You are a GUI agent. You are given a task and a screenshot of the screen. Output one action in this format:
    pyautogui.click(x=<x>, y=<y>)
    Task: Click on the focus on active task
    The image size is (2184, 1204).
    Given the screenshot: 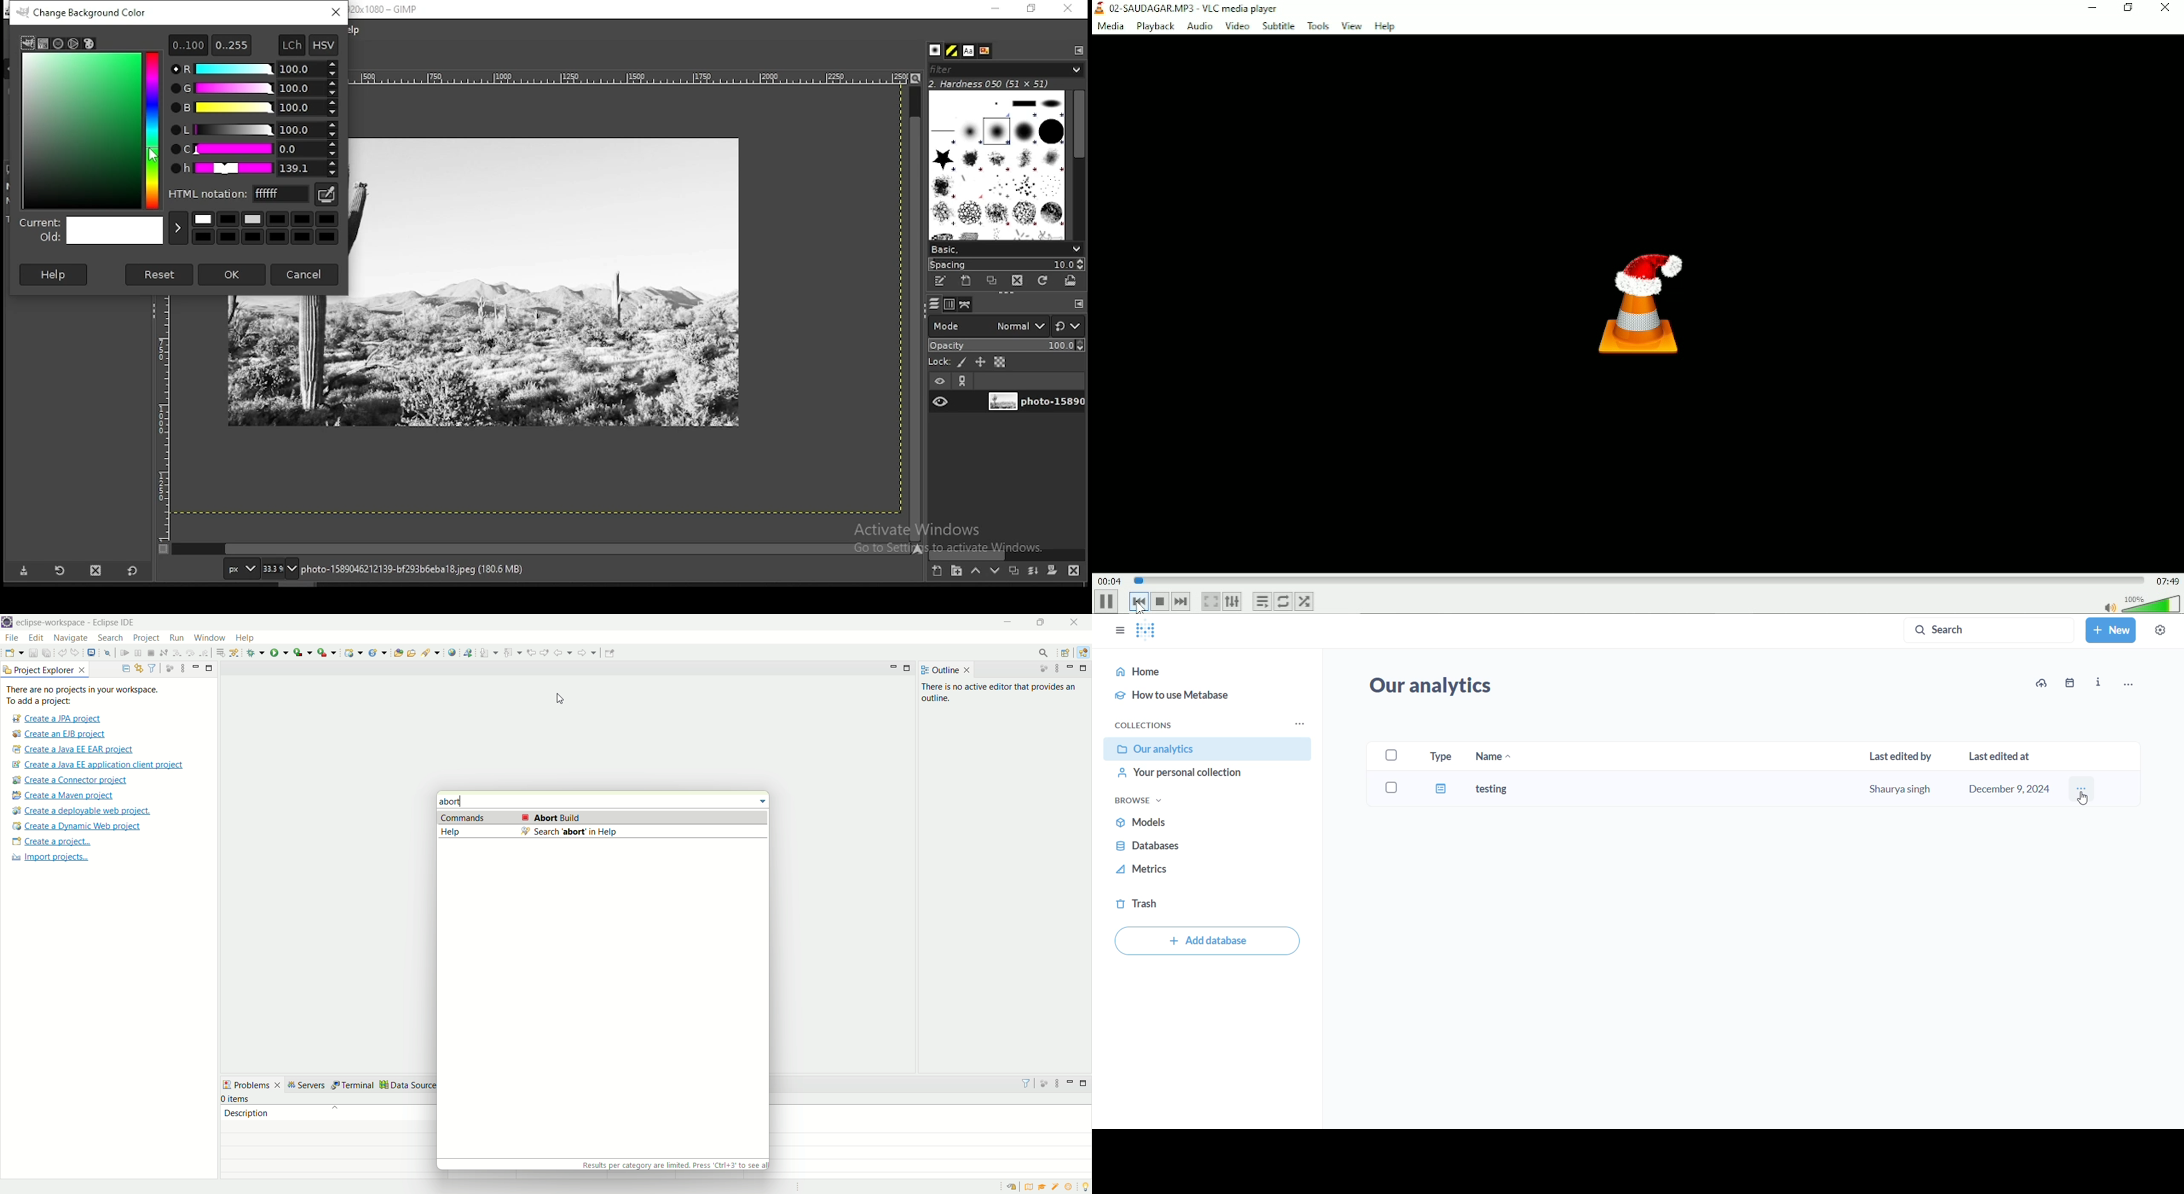 What is the action you would take?
    pyautogui.click(x=169, y=667)
    